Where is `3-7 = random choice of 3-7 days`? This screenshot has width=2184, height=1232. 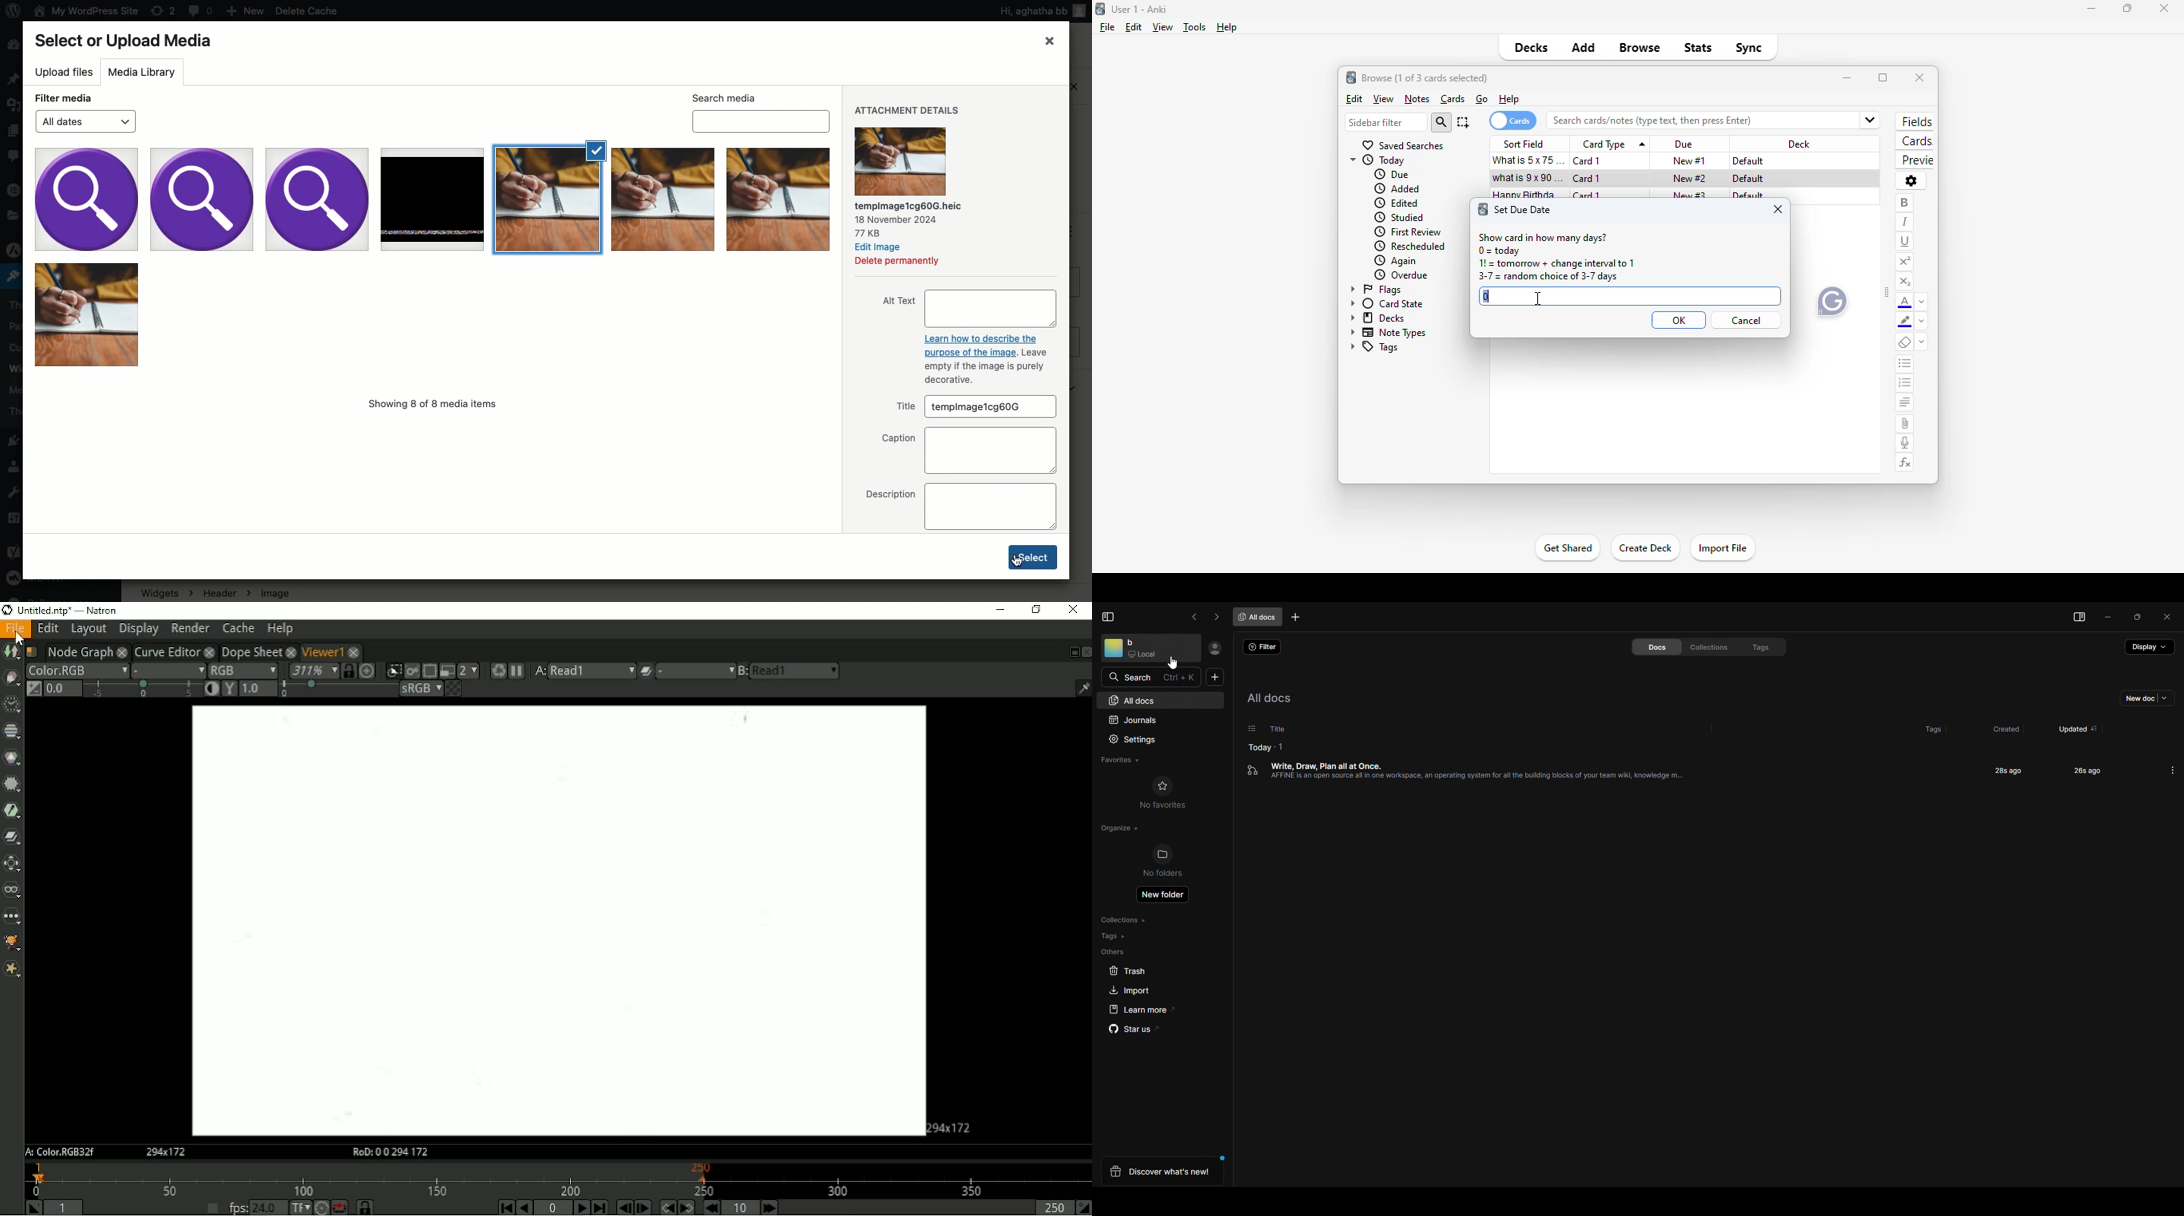
3-7 = random choice of 3-7 days is located at coordinates (1548, 278).